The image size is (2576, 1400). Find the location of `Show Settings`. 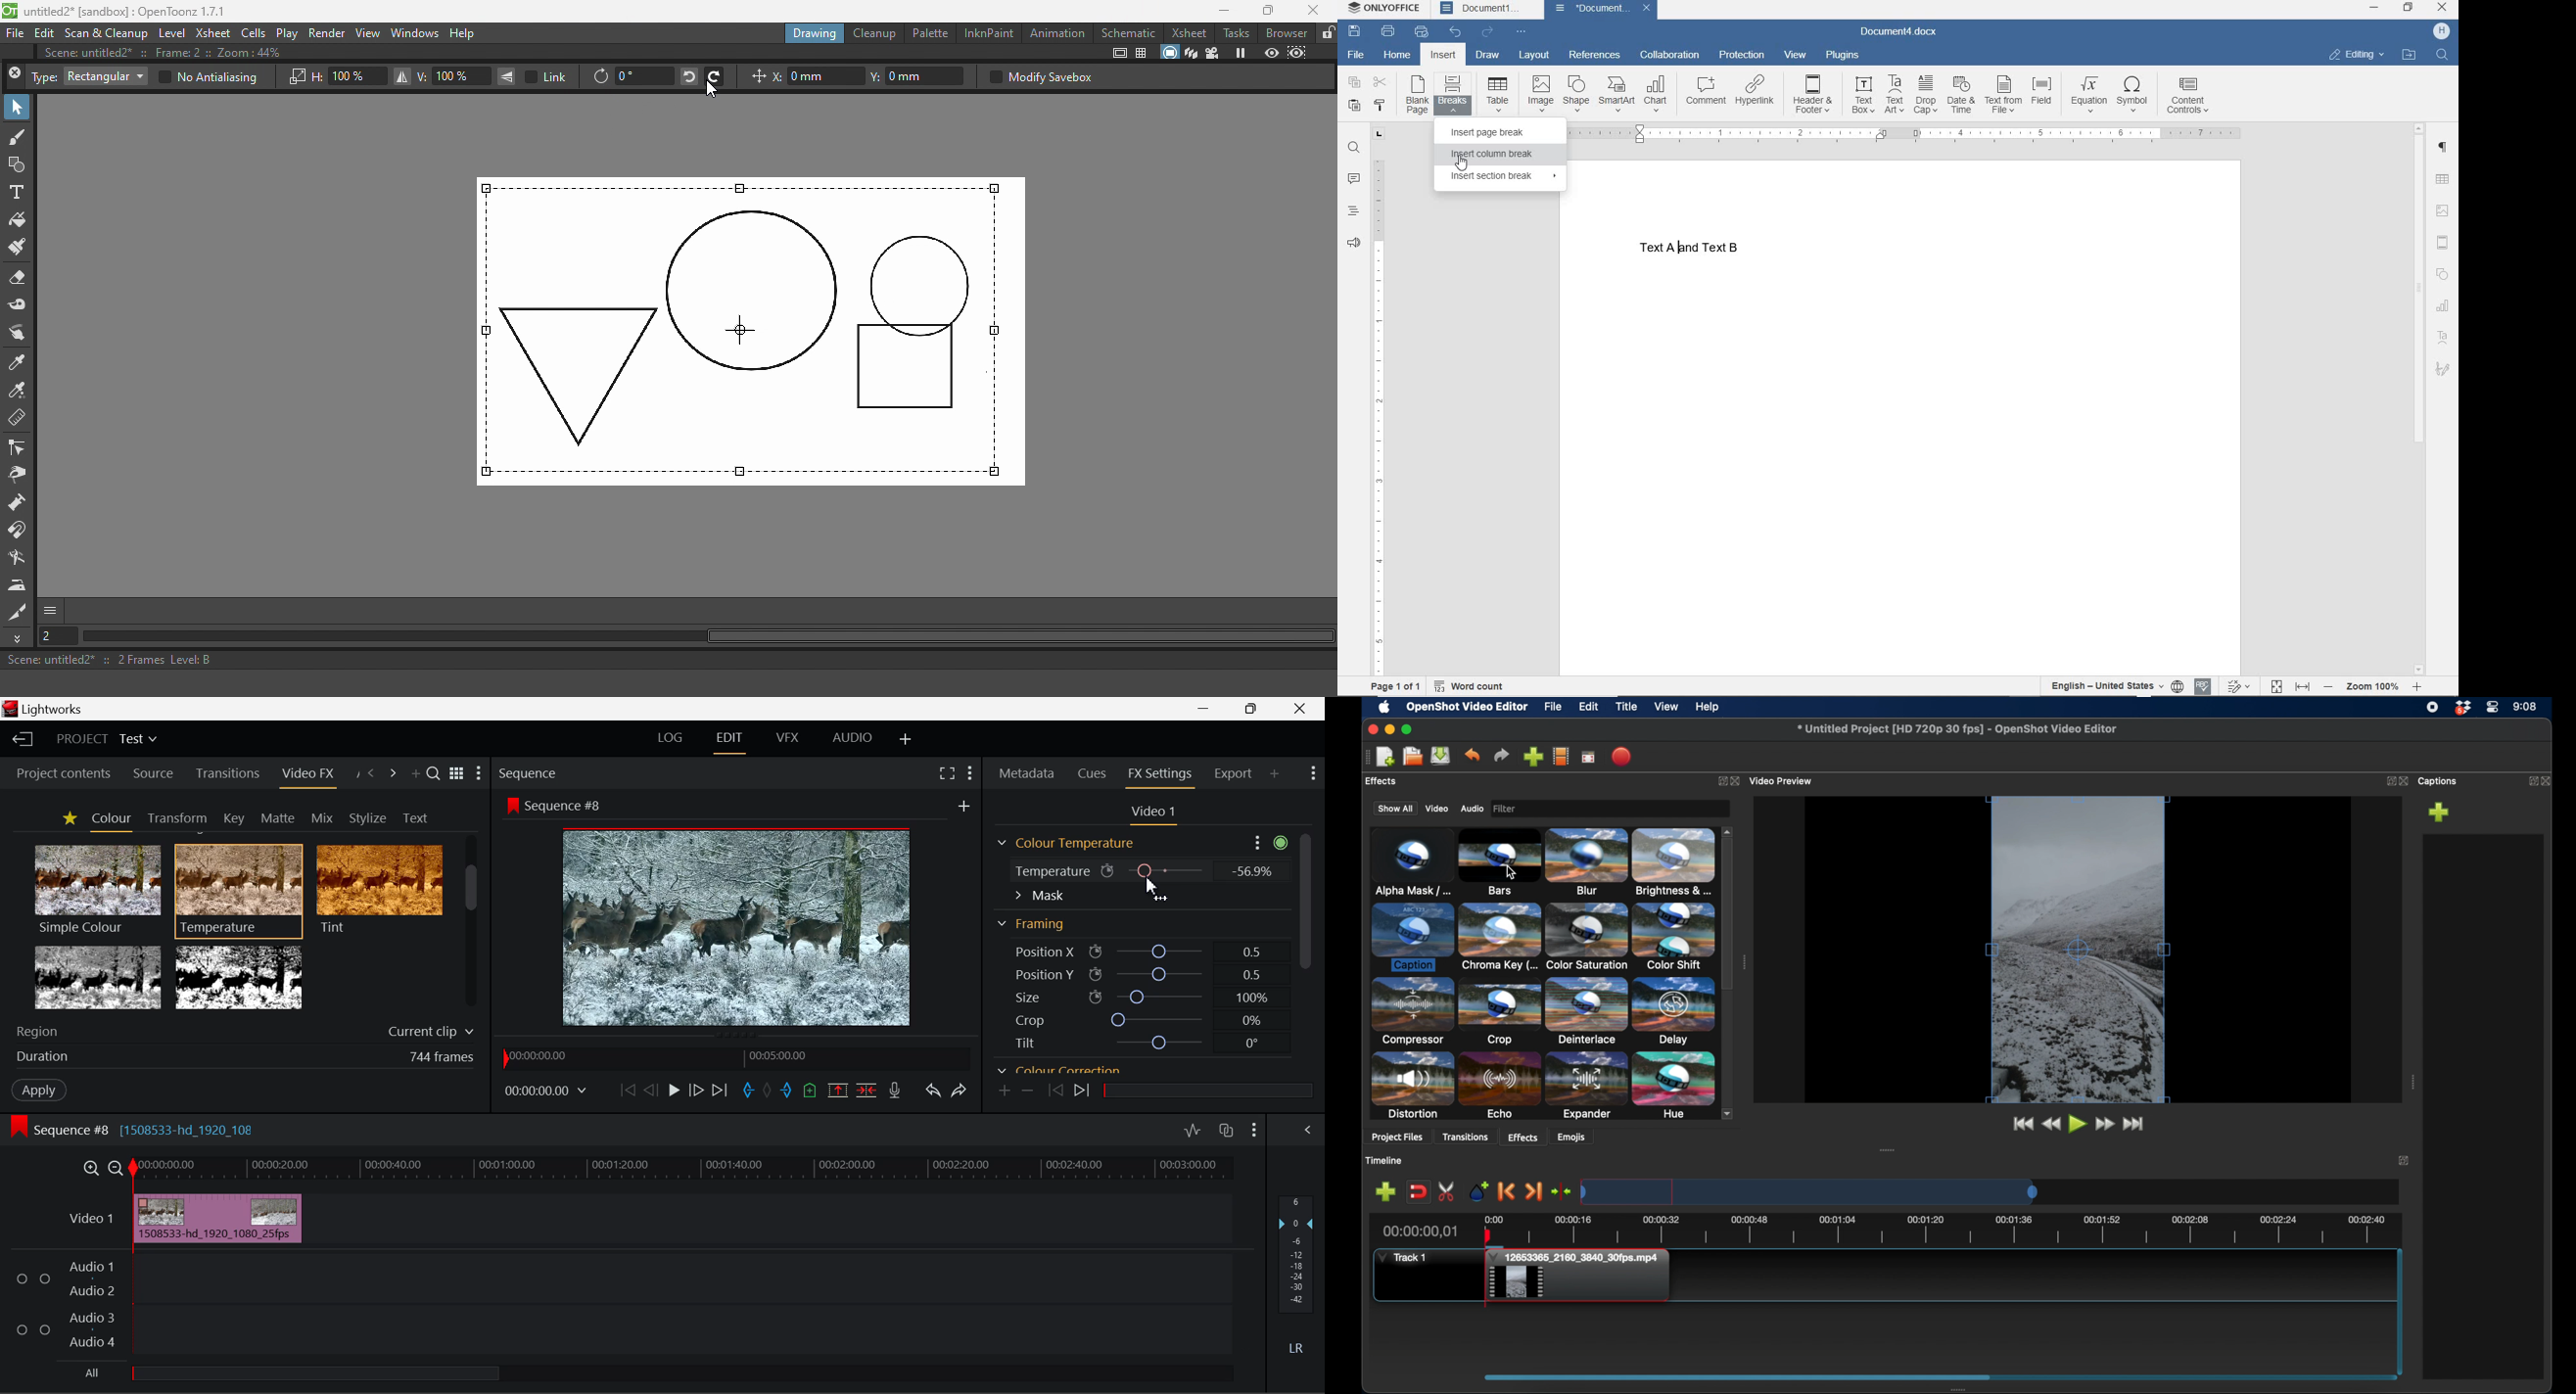

Show Settings is located at coordinates (1313, 776).